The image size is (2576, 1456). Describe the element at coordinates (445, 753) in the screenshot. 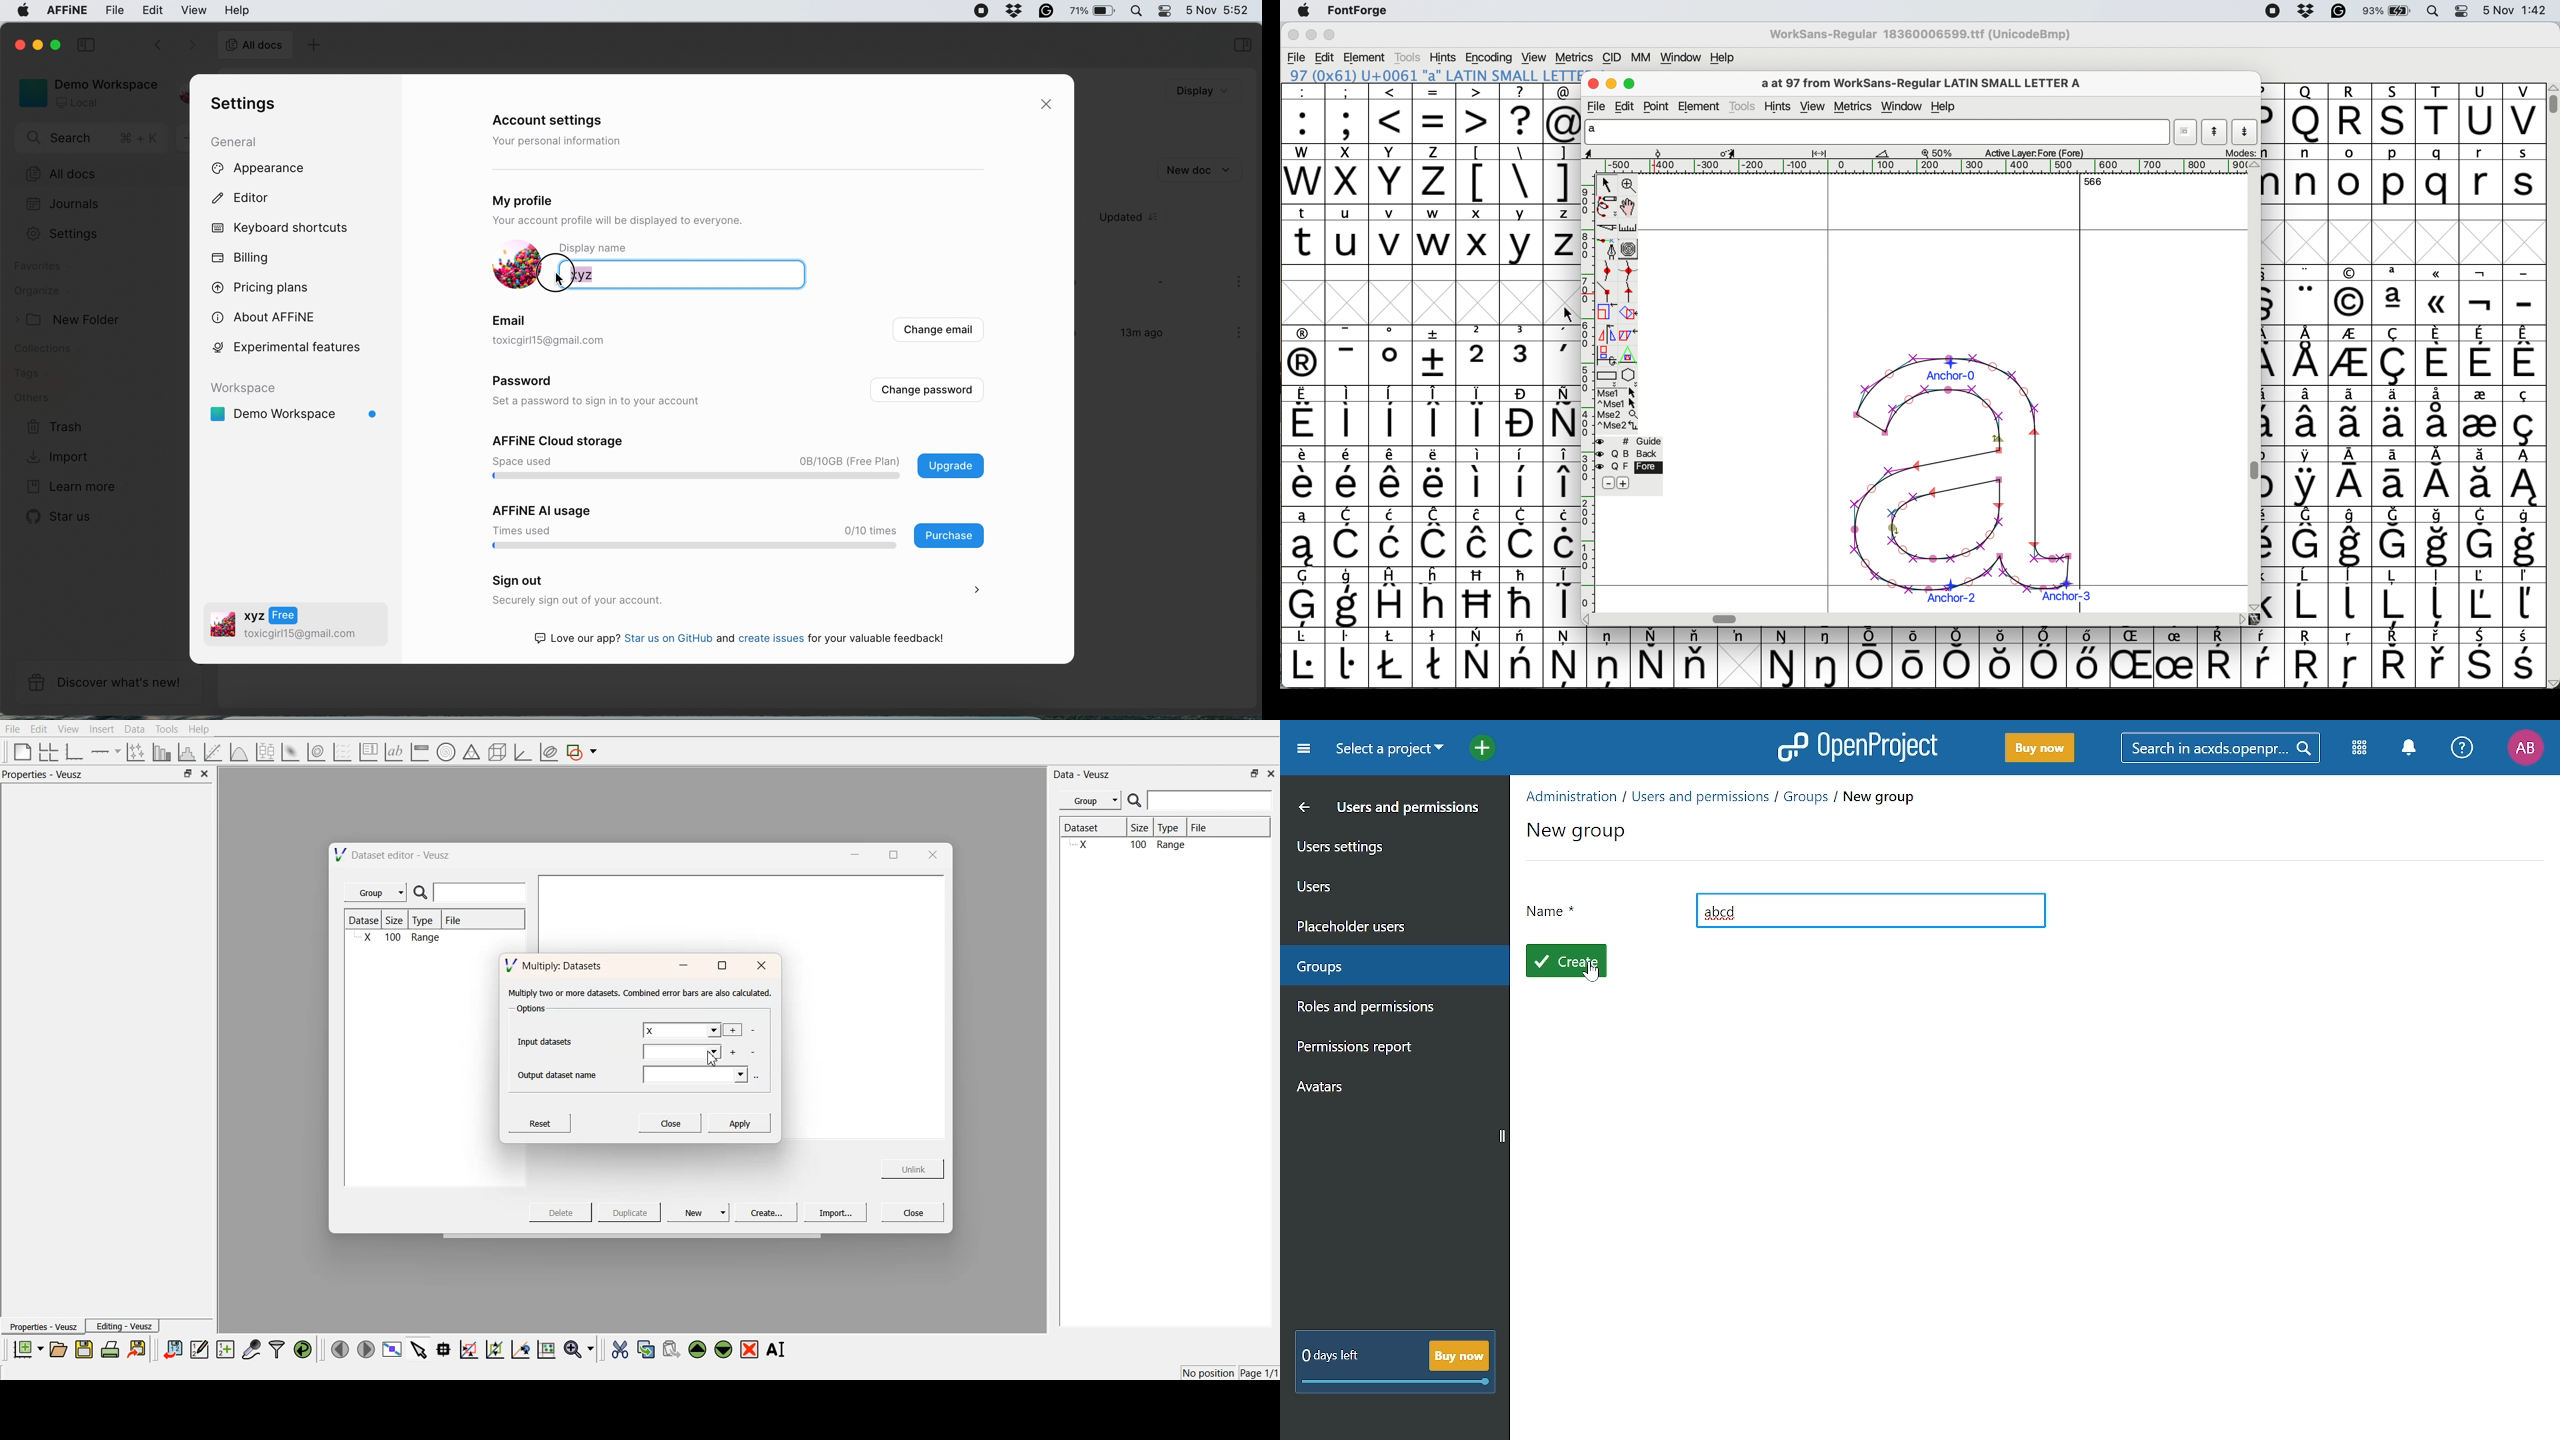

I see `polar graph` at that location.